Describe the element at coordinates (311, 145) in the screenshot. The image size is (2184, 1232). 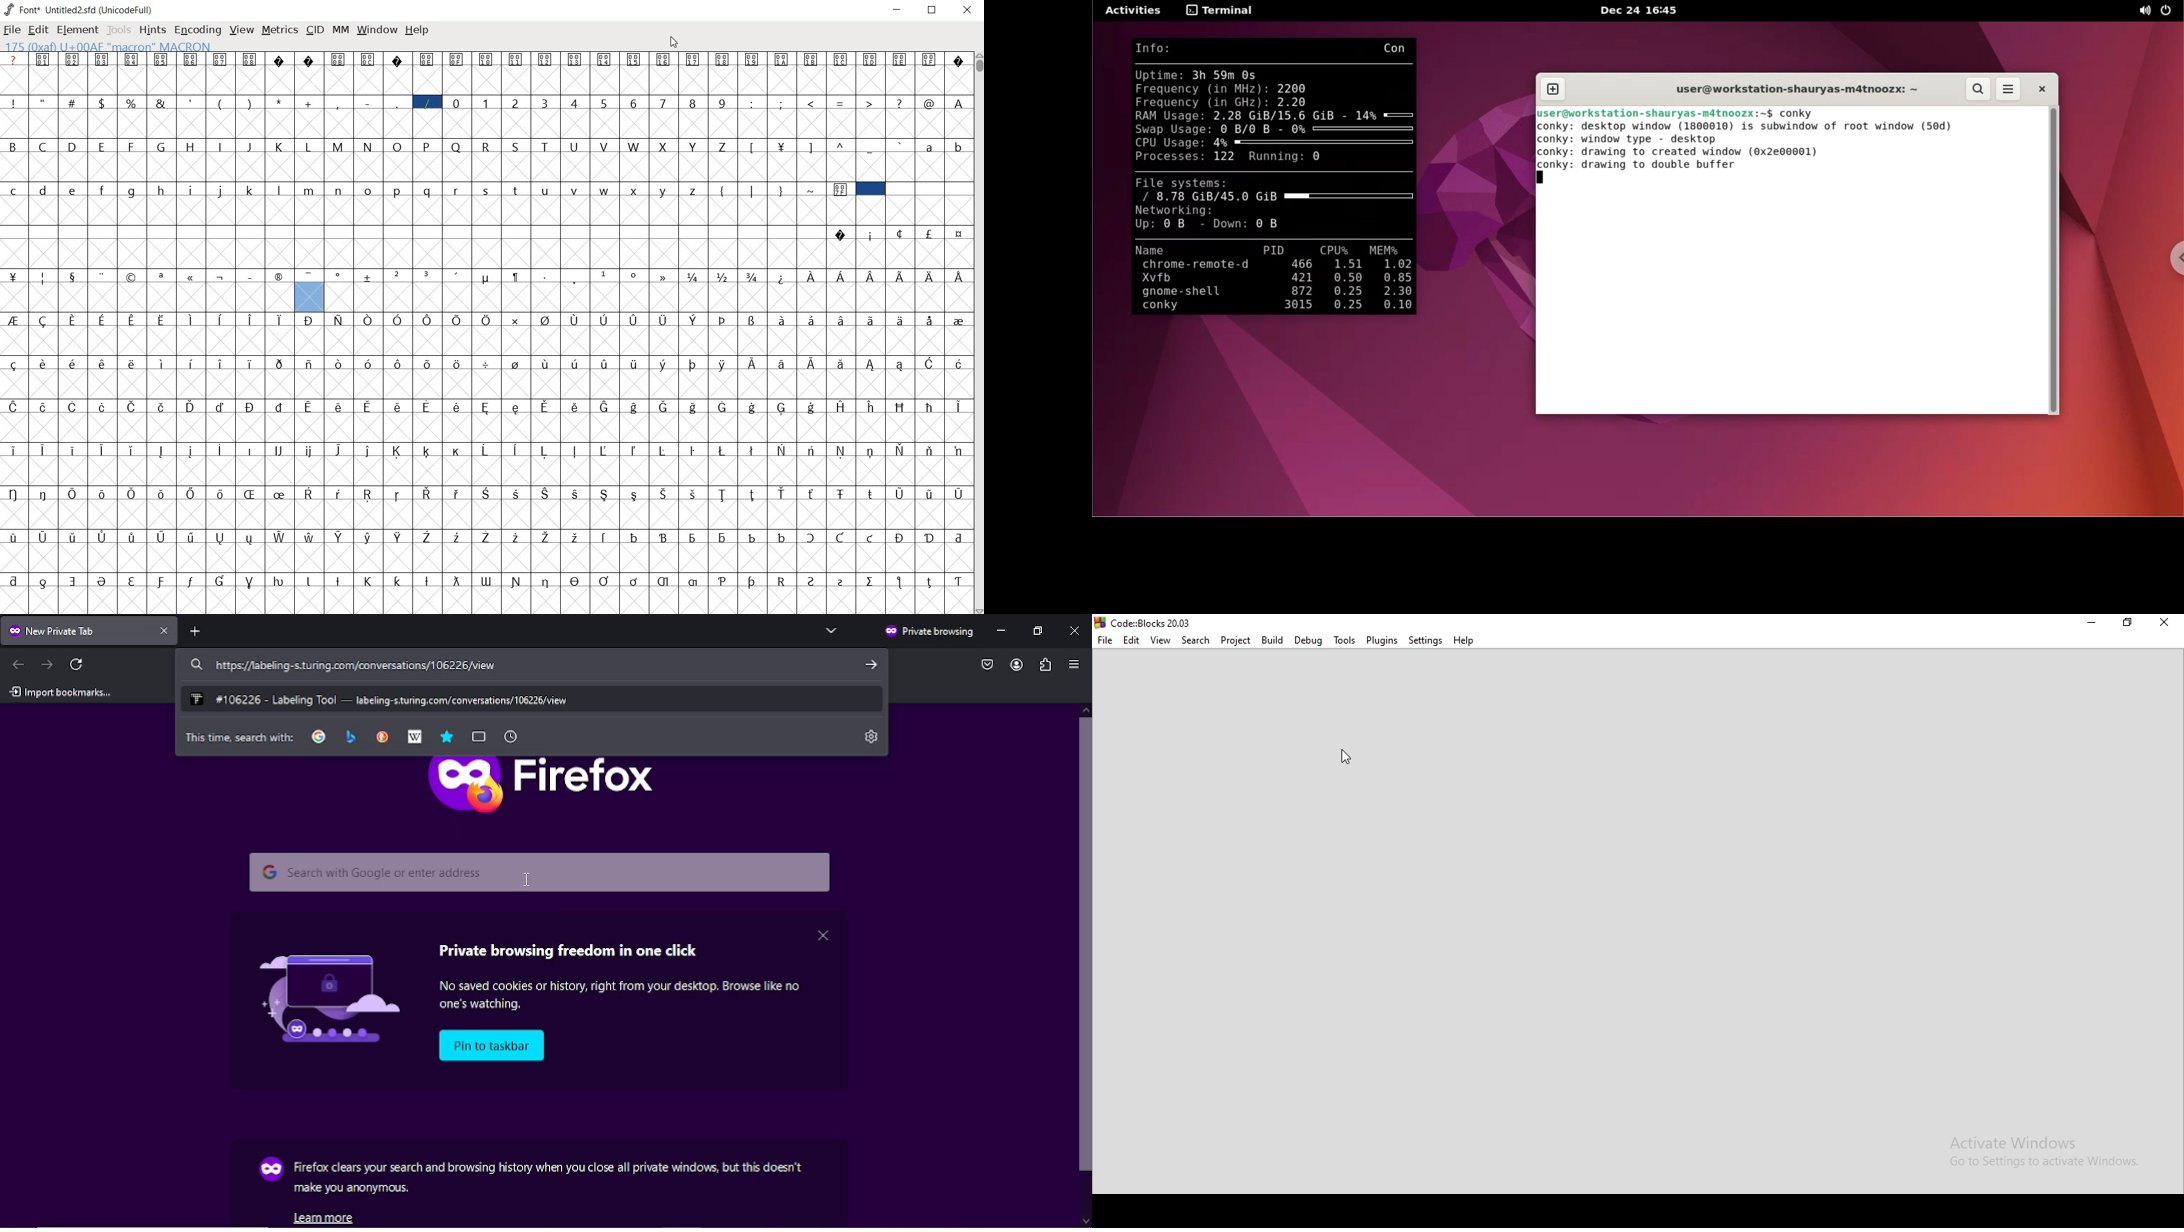
I see `L` at that location.